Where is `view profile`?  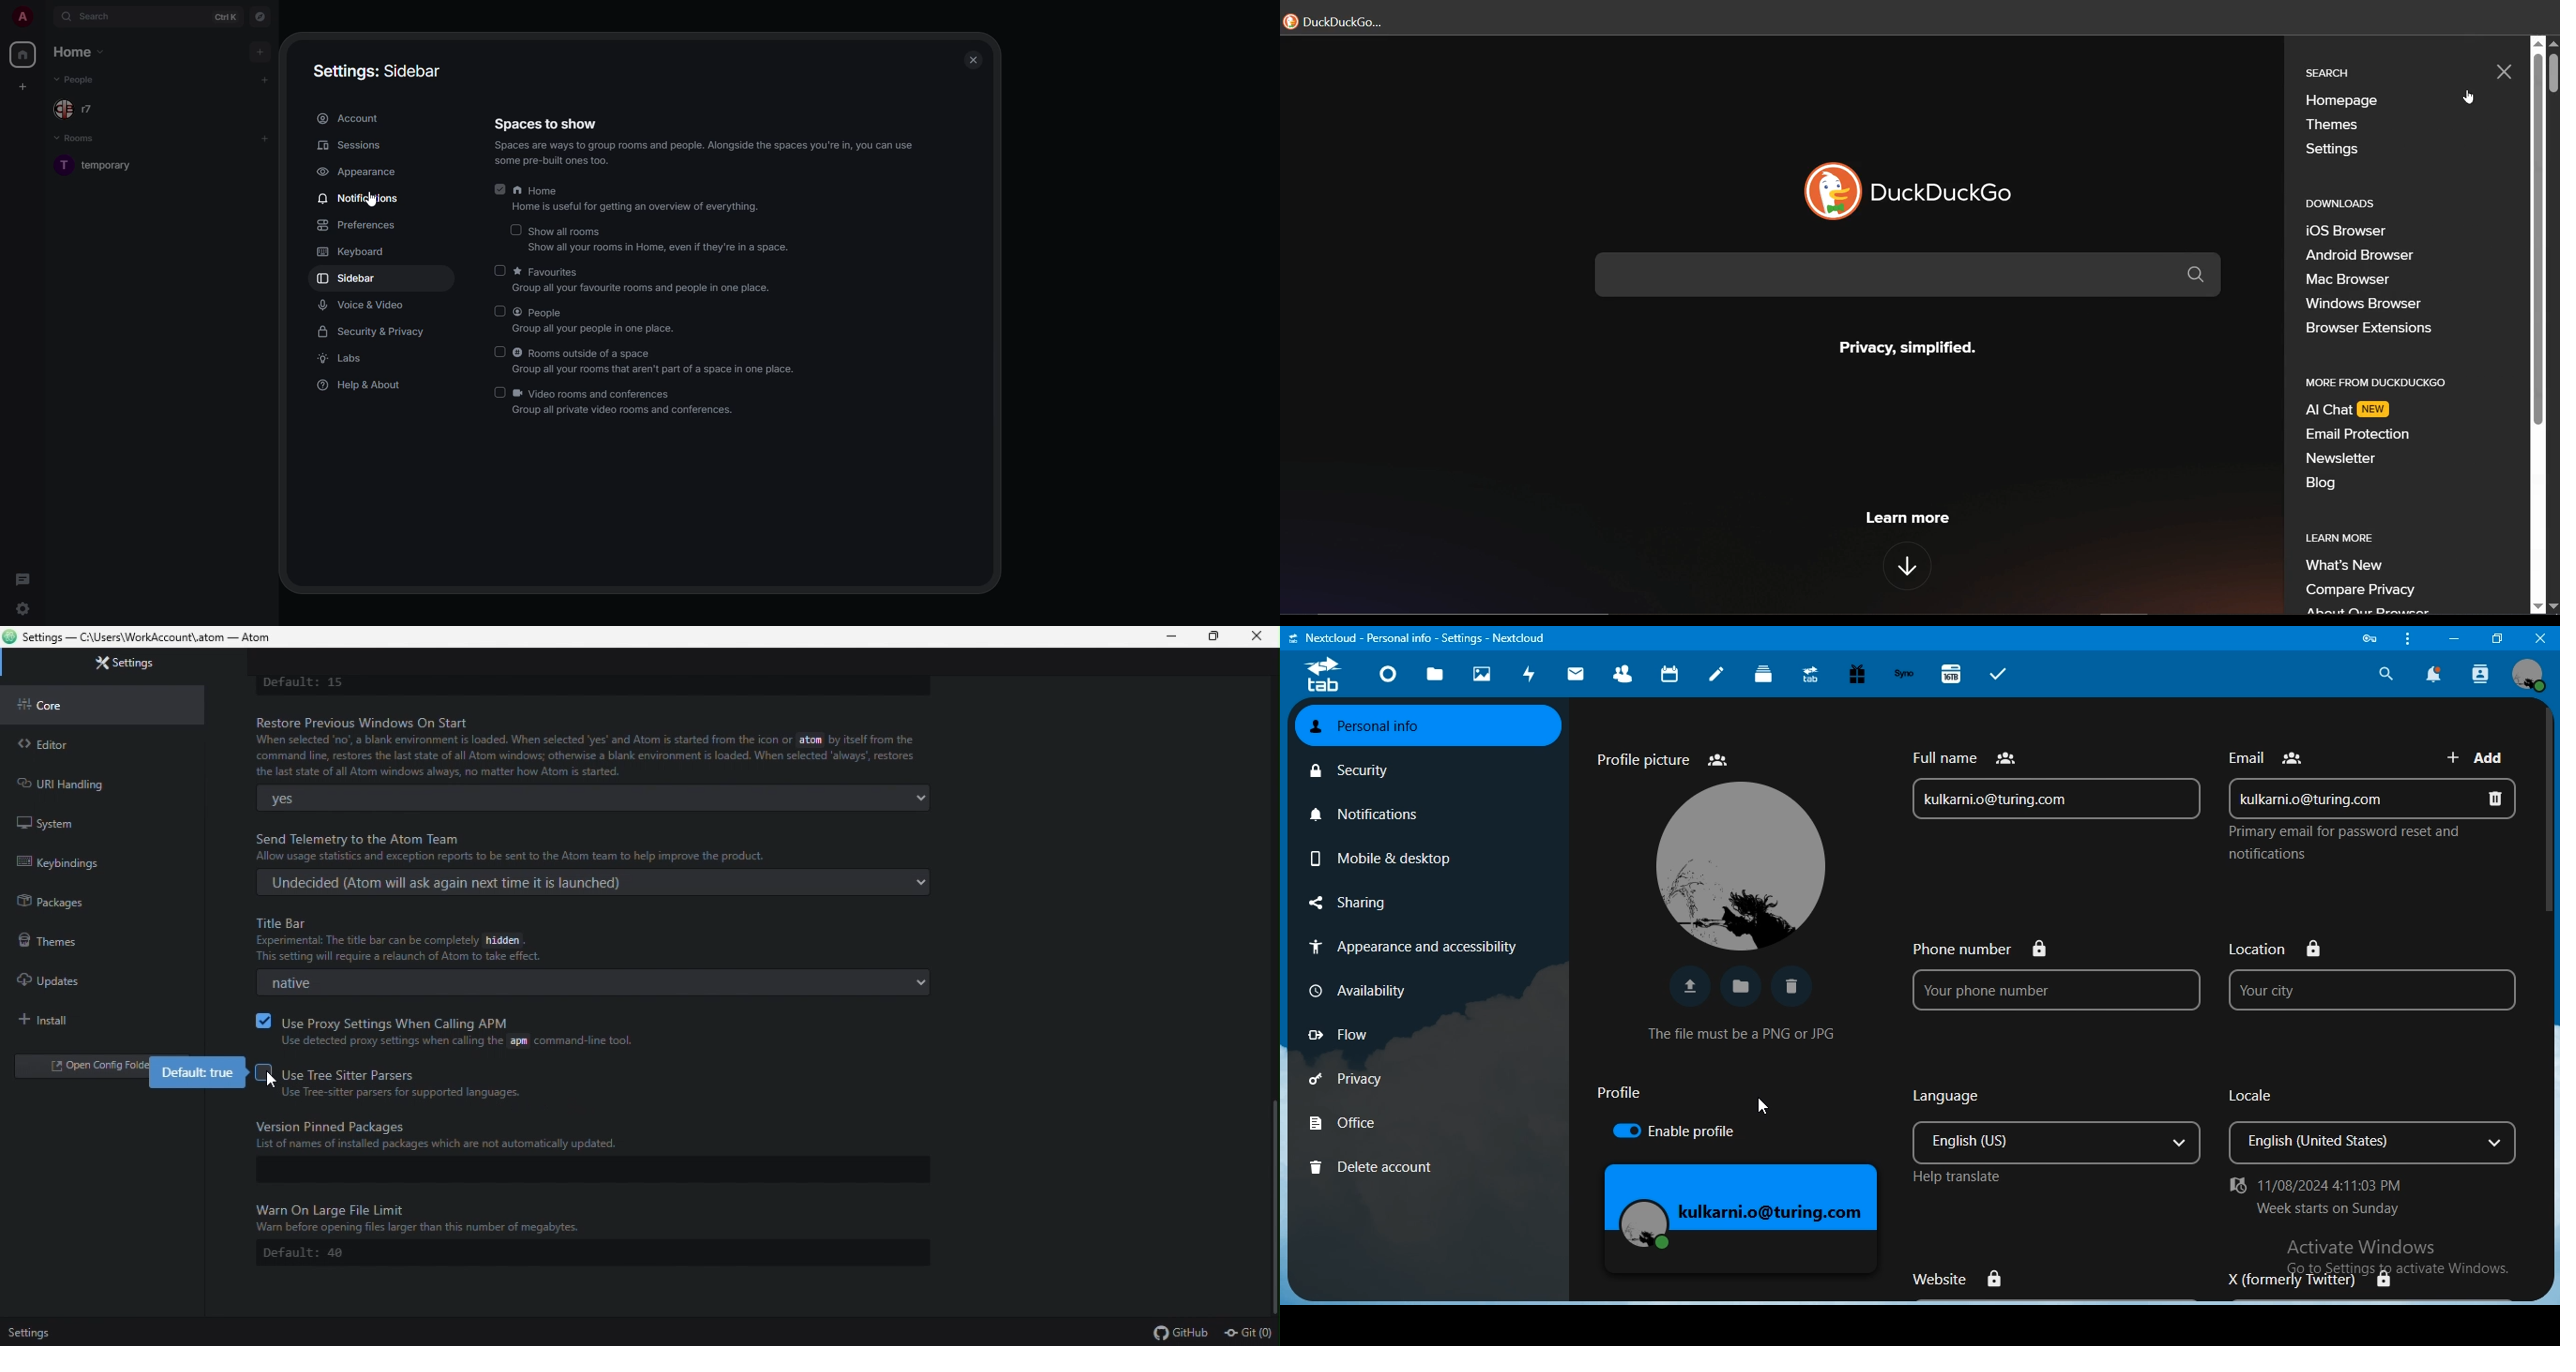 view profile is located at coordinates (2529, 675).